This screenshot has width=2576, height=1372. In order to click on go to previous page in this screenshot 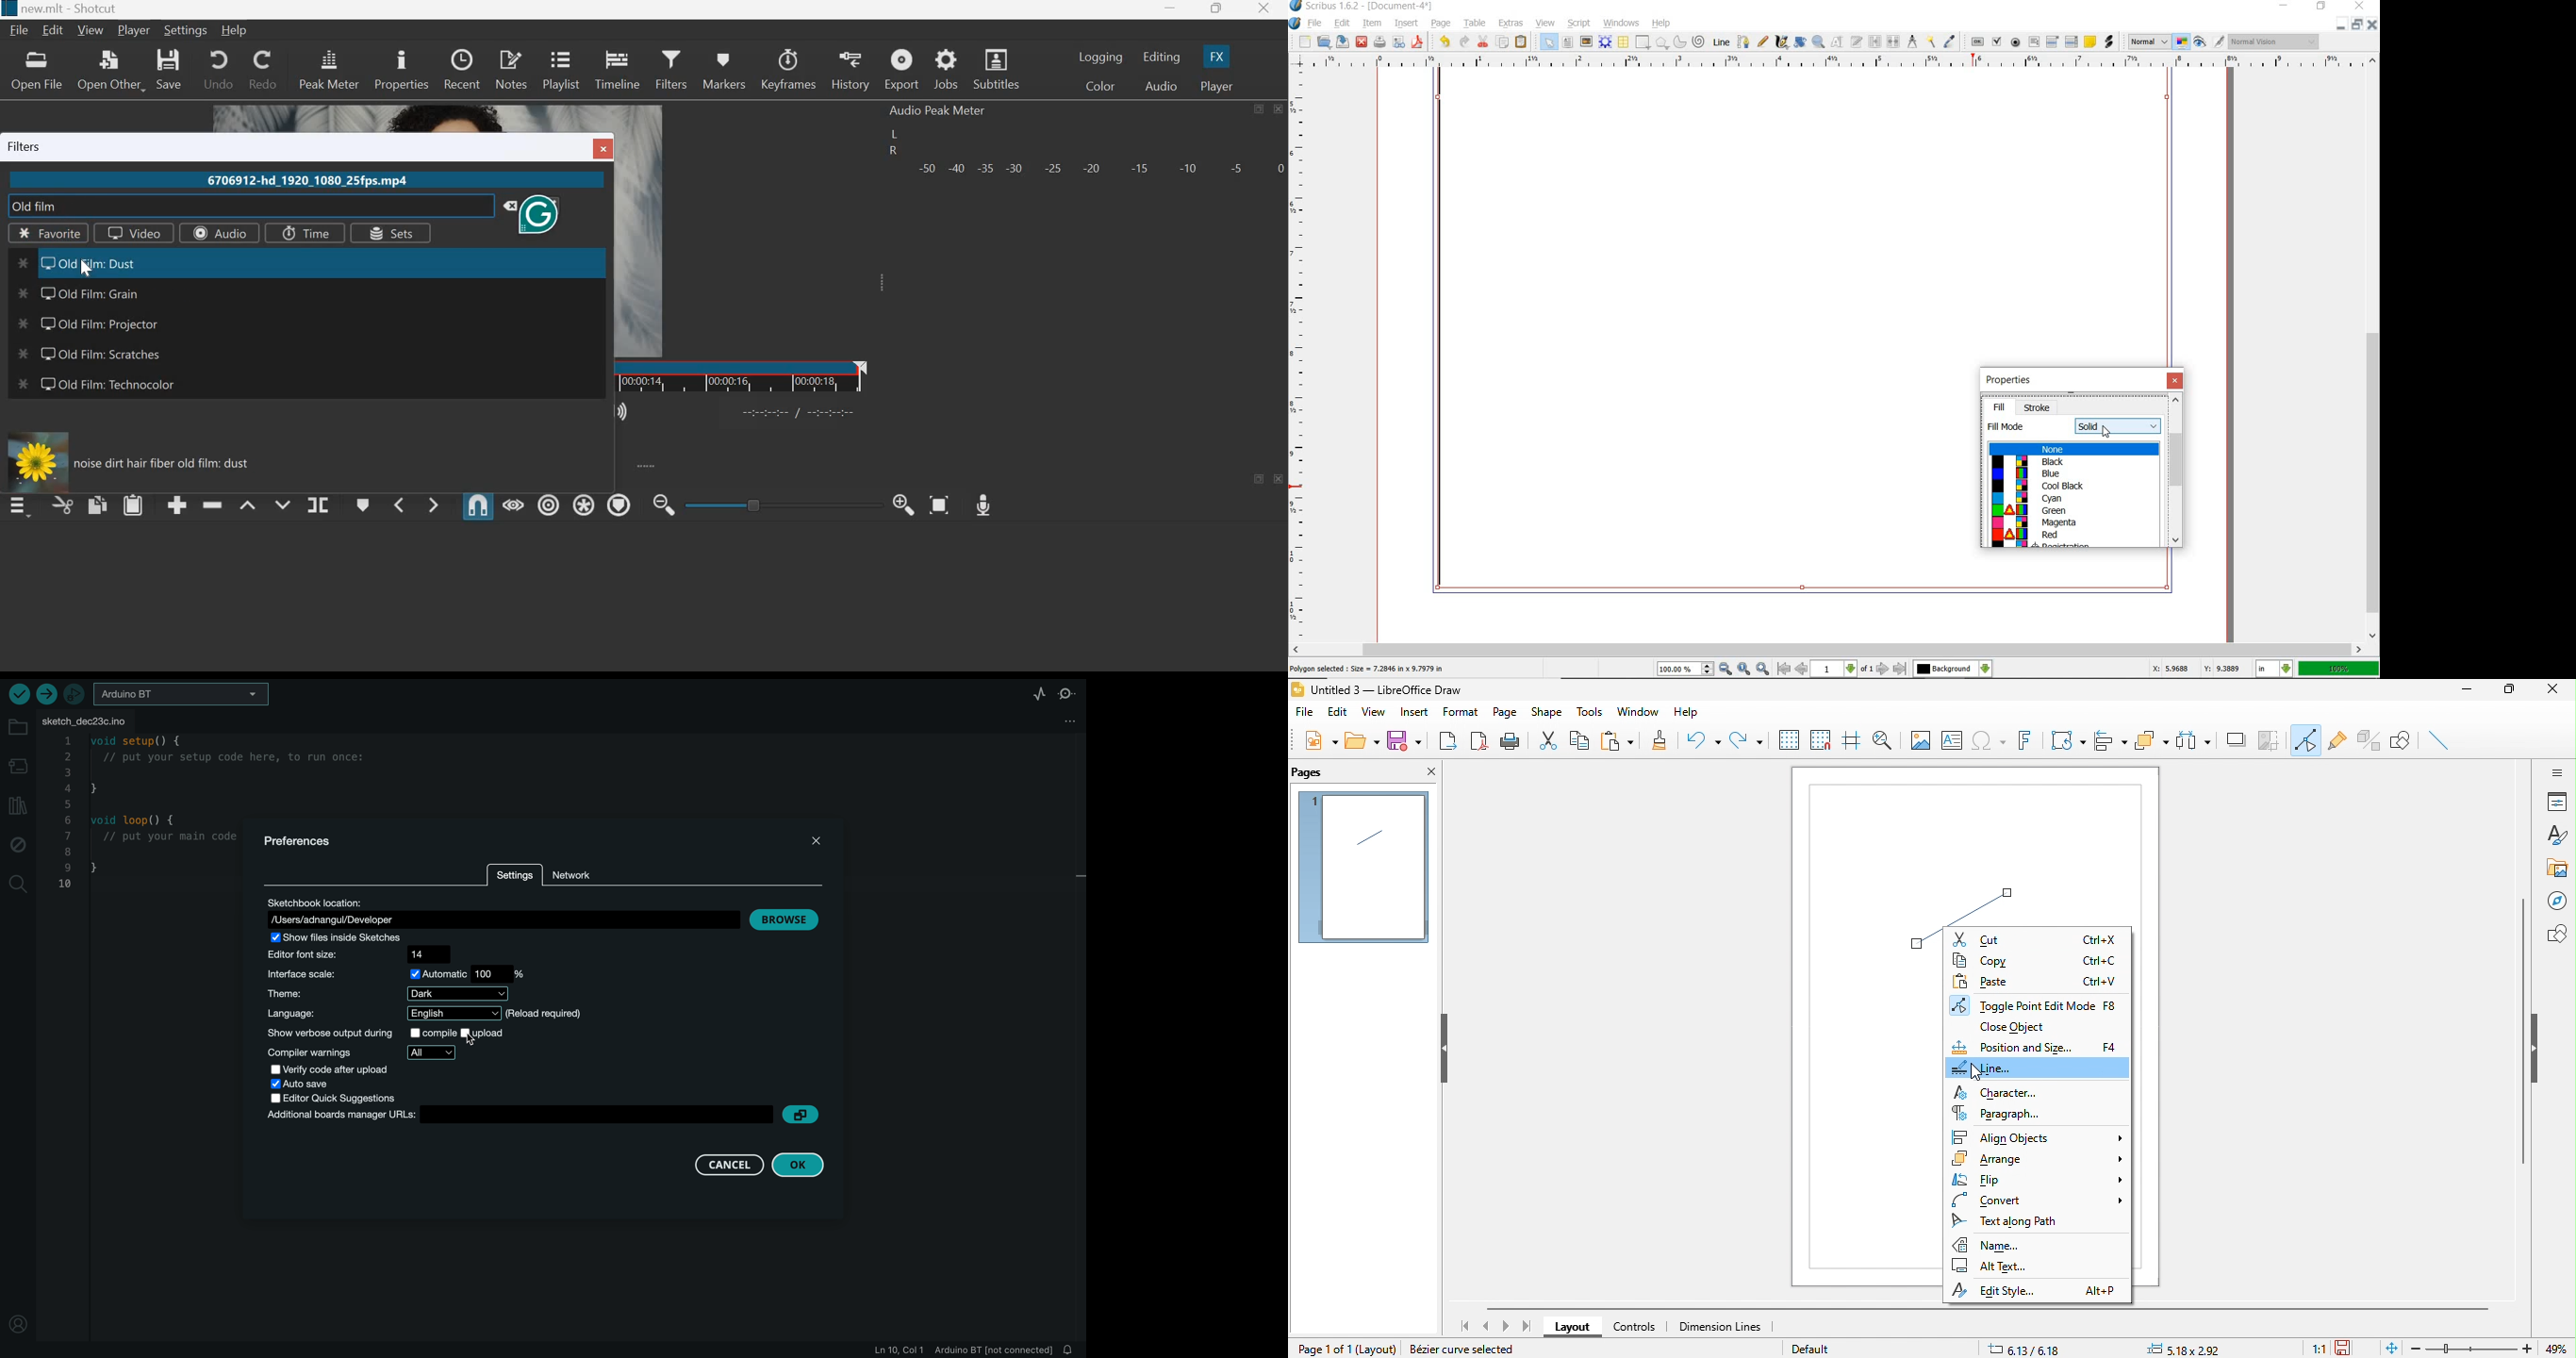, I will do `click(1802, 669)`.